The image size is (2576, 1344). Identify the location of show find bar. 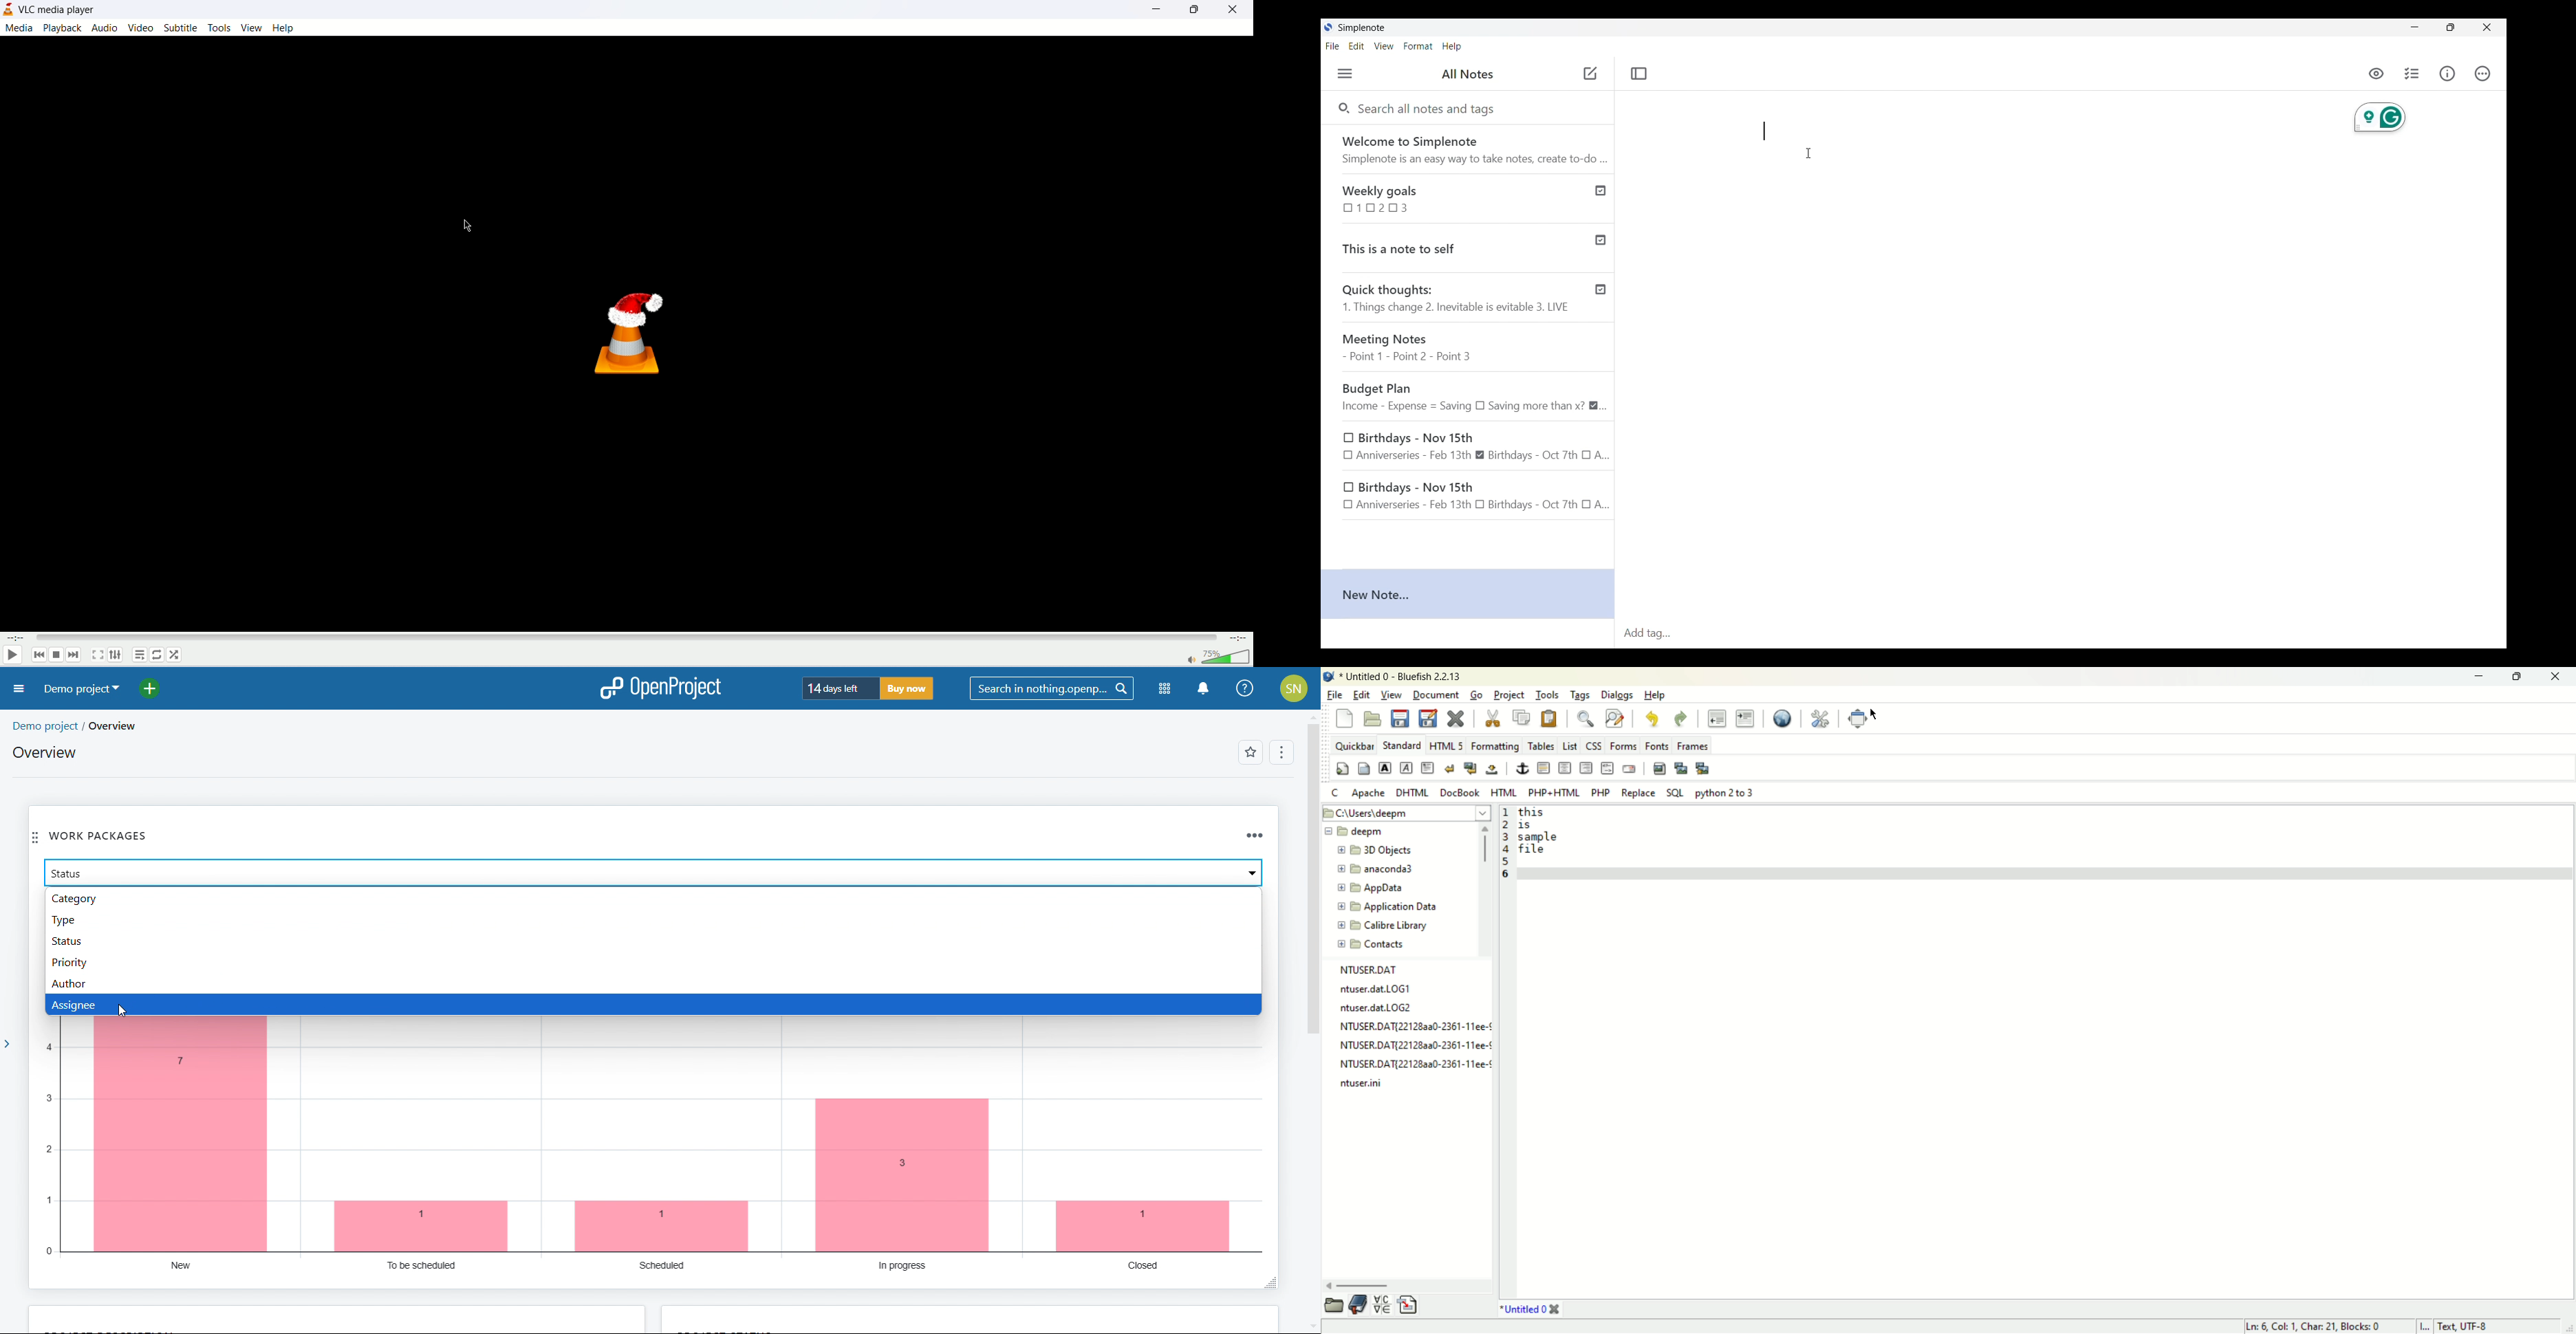
(1584, 717).